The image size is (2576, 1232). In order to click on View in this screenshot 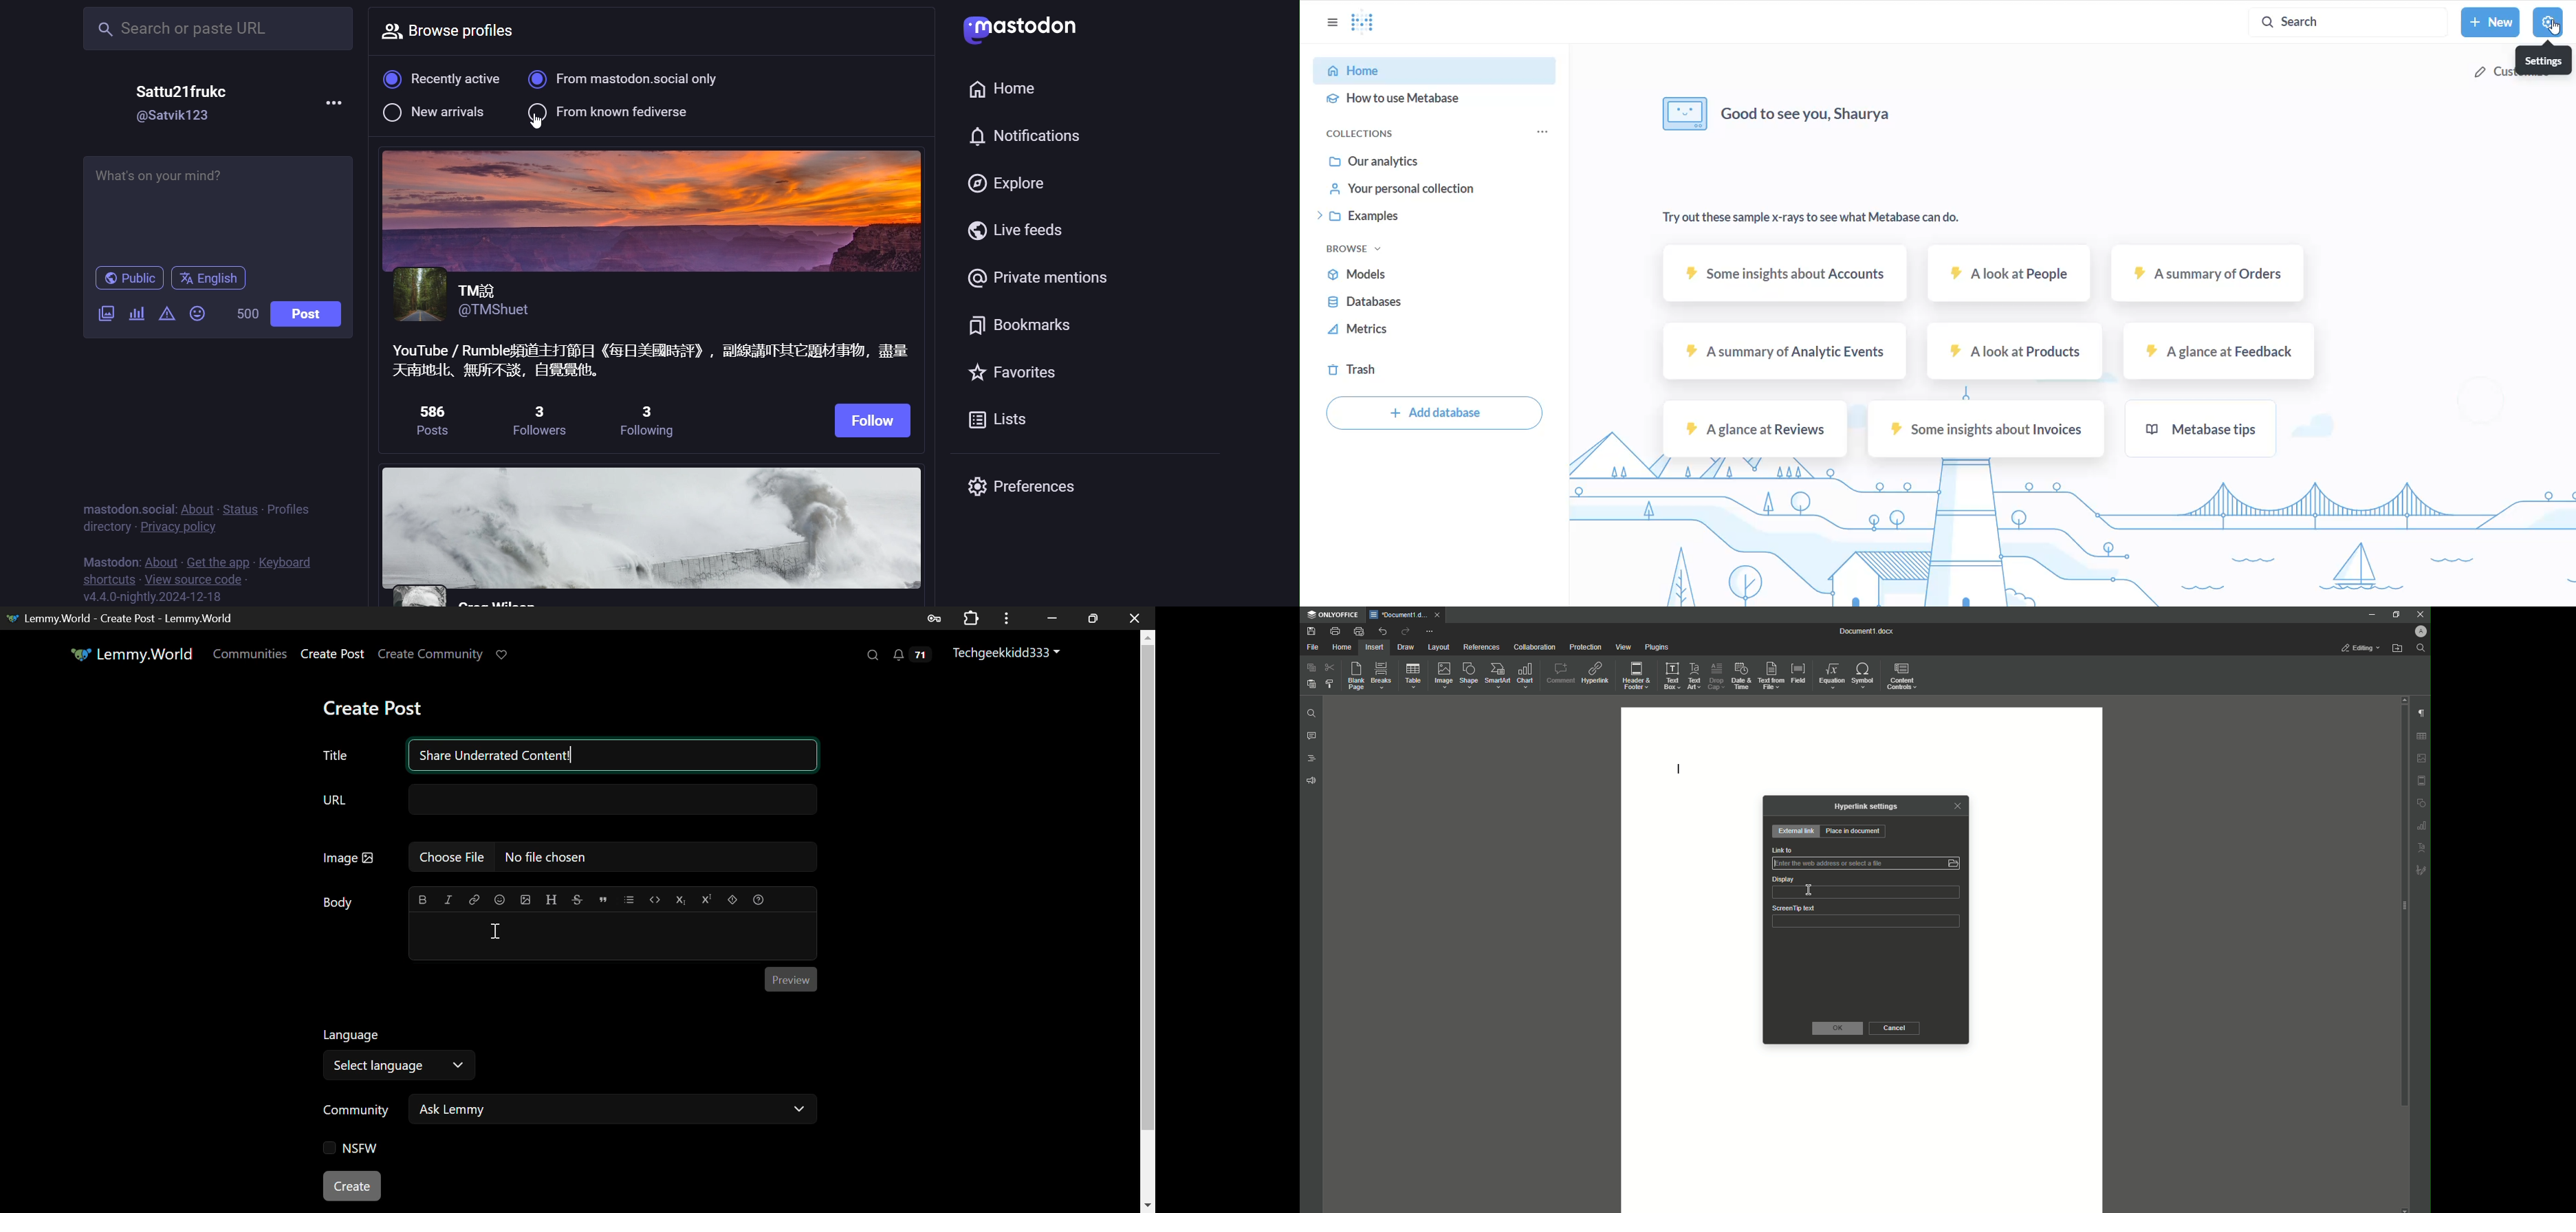, I will do `click(1624, 647)`.